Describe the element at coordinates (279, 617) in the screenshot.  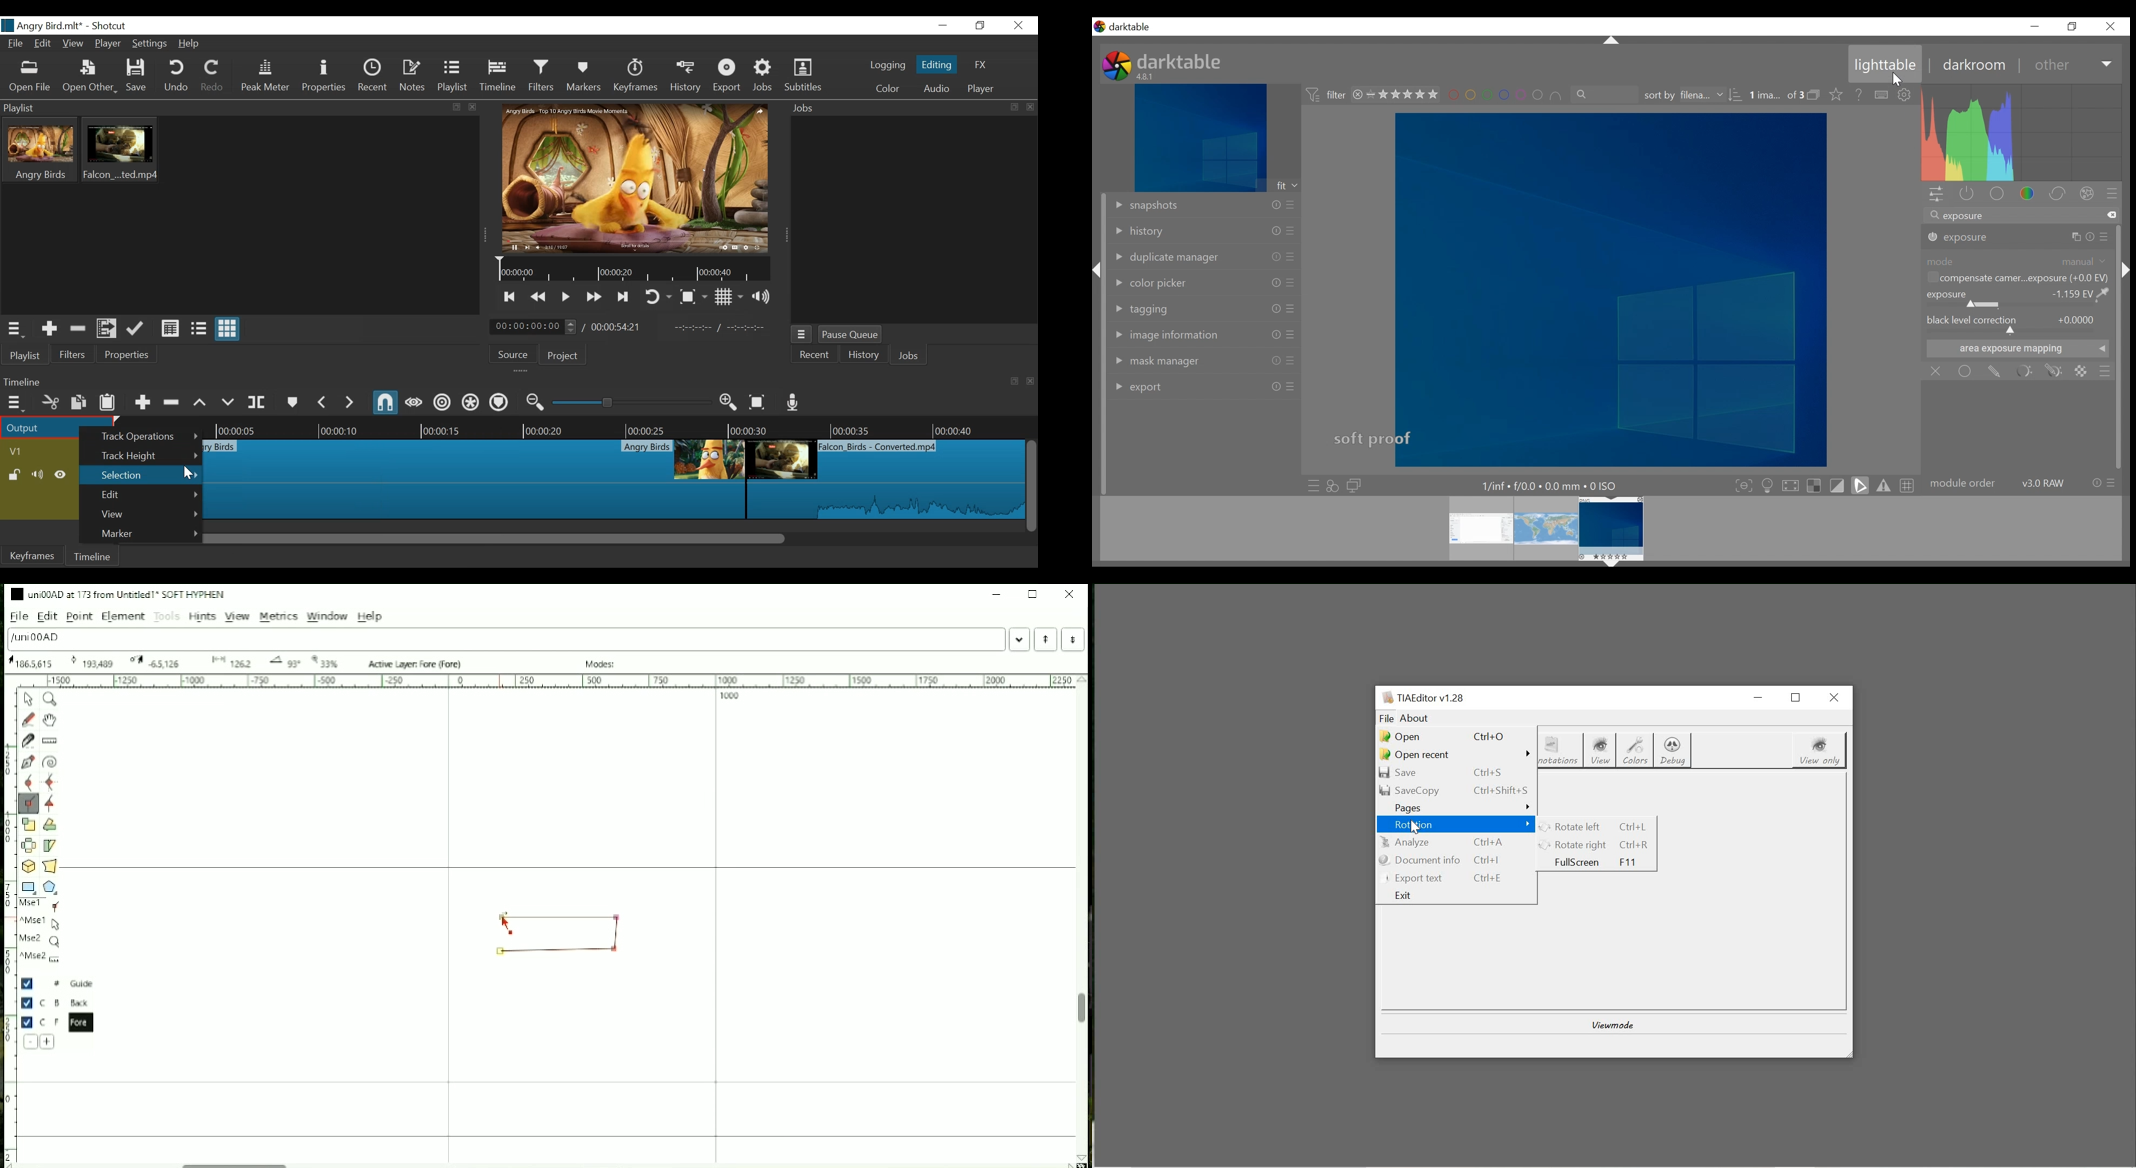
I see `Metrics` at that location.